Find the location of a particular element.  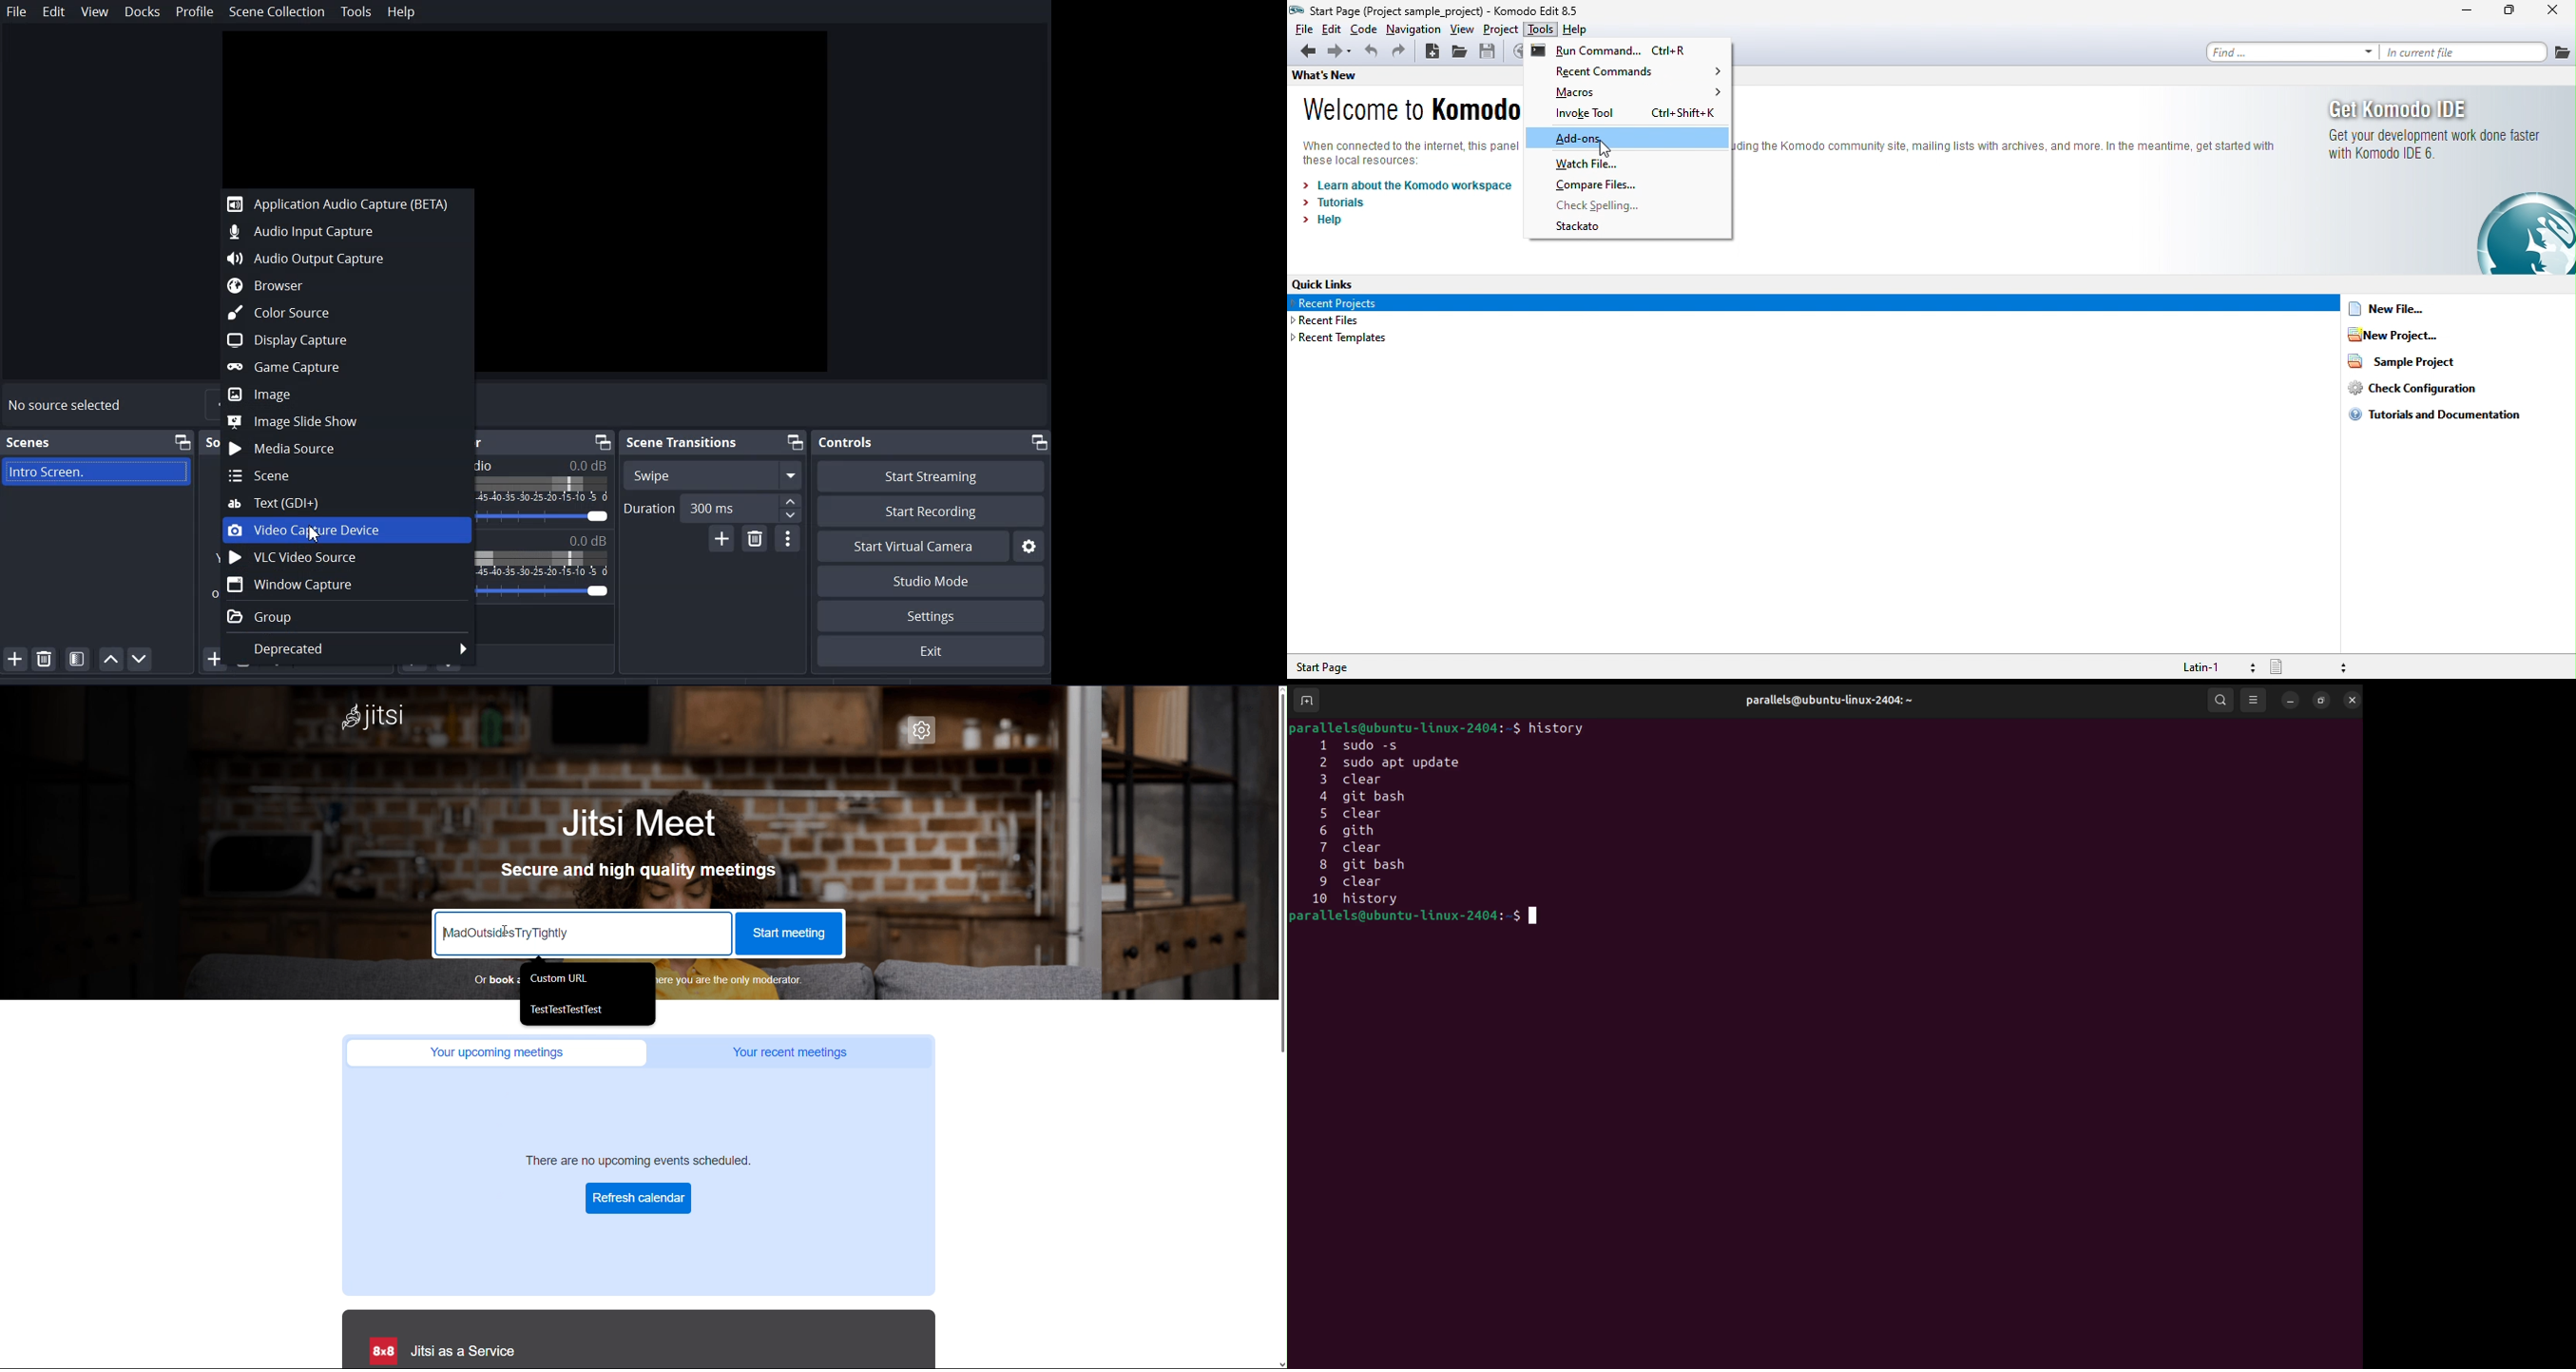

Start Streaming is located at coordinates (930, 476).